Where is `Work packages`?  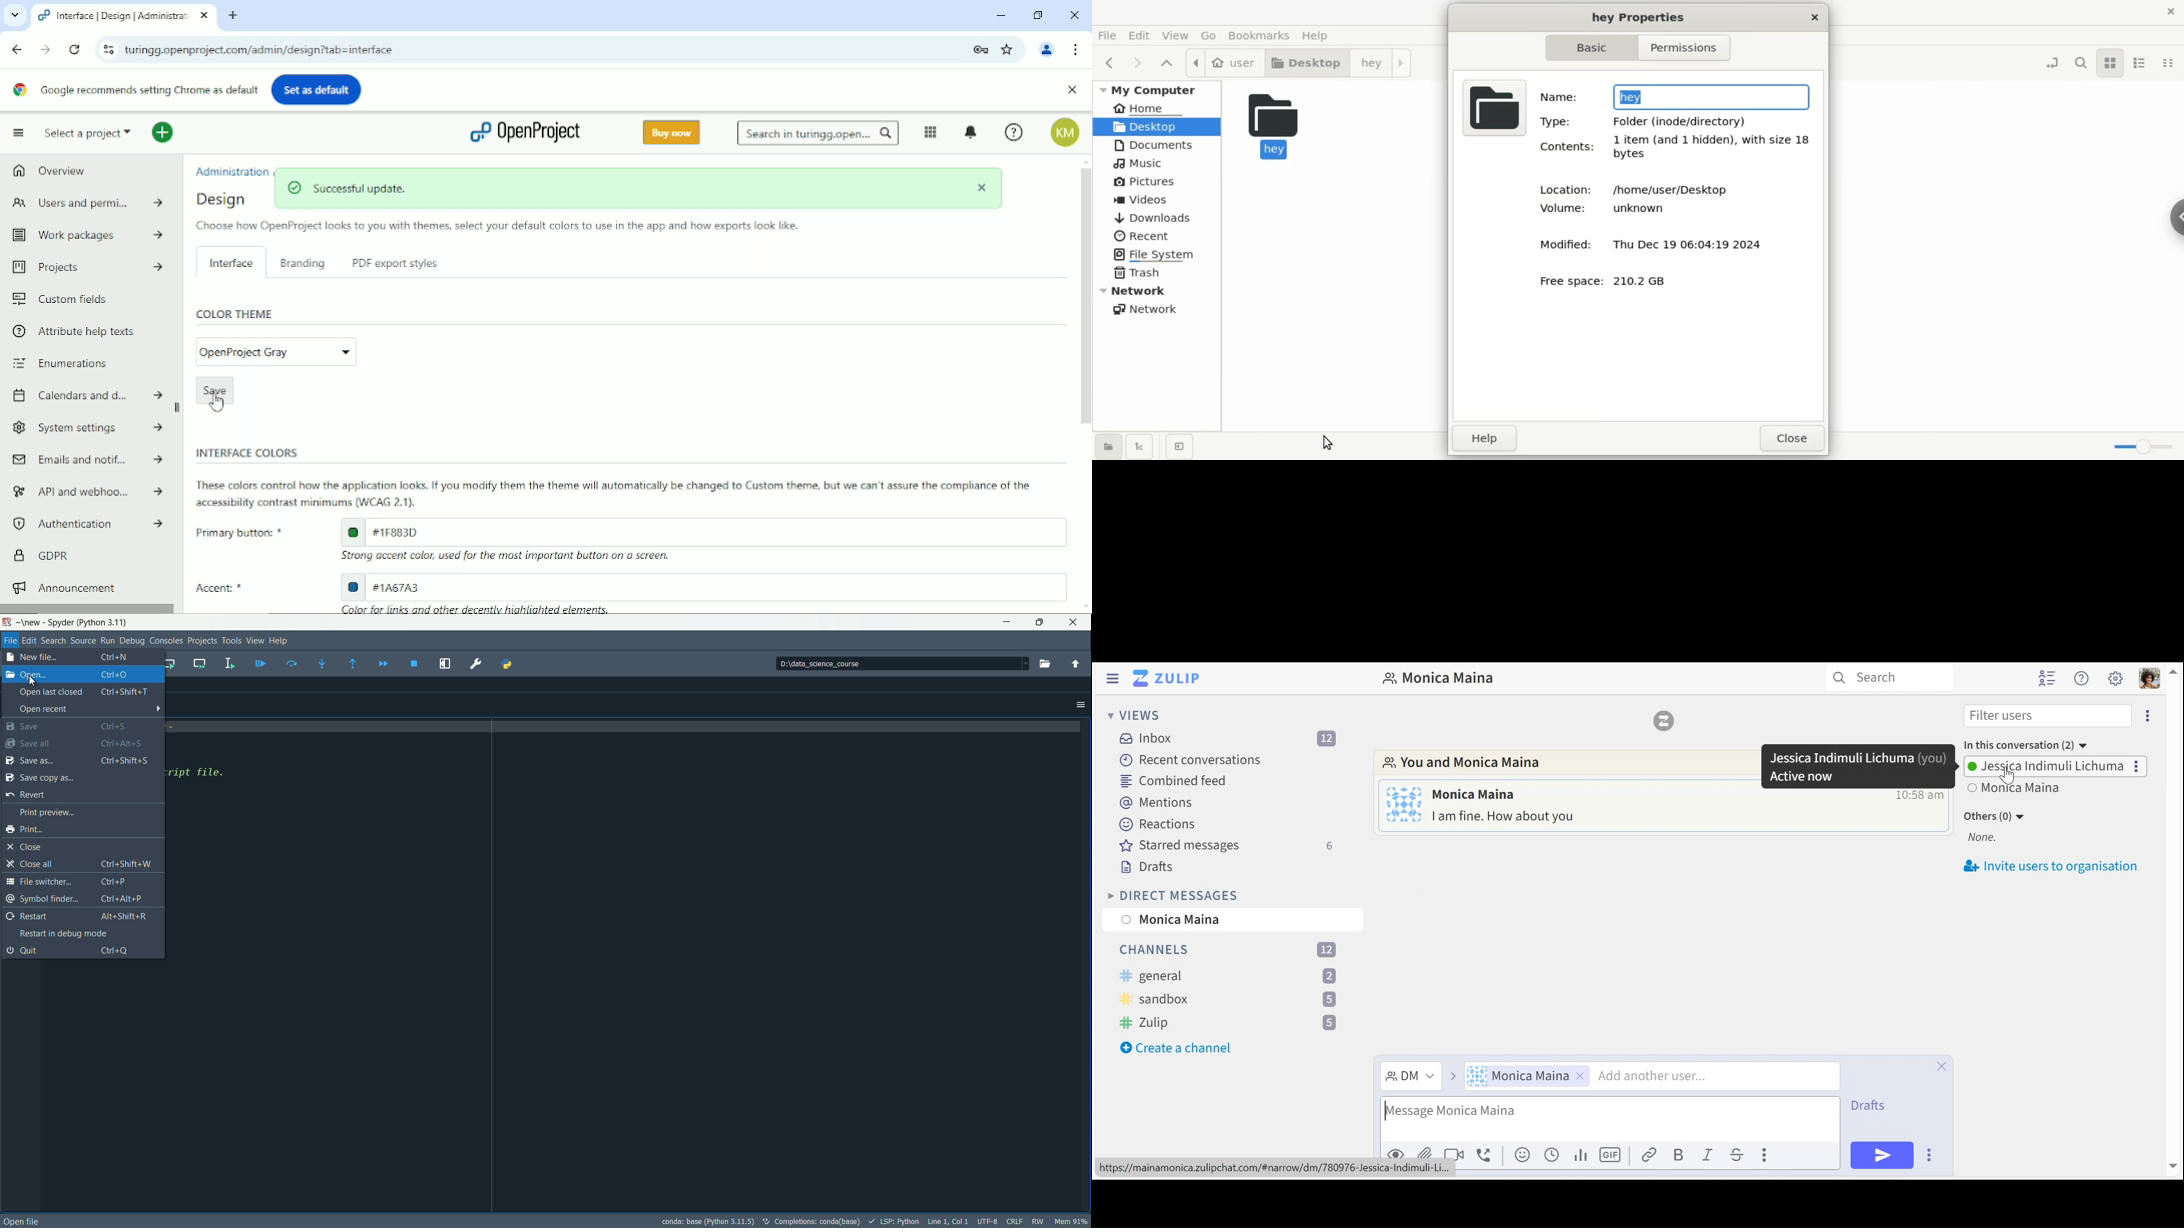
Work packages is located at coordinates (83, 235).